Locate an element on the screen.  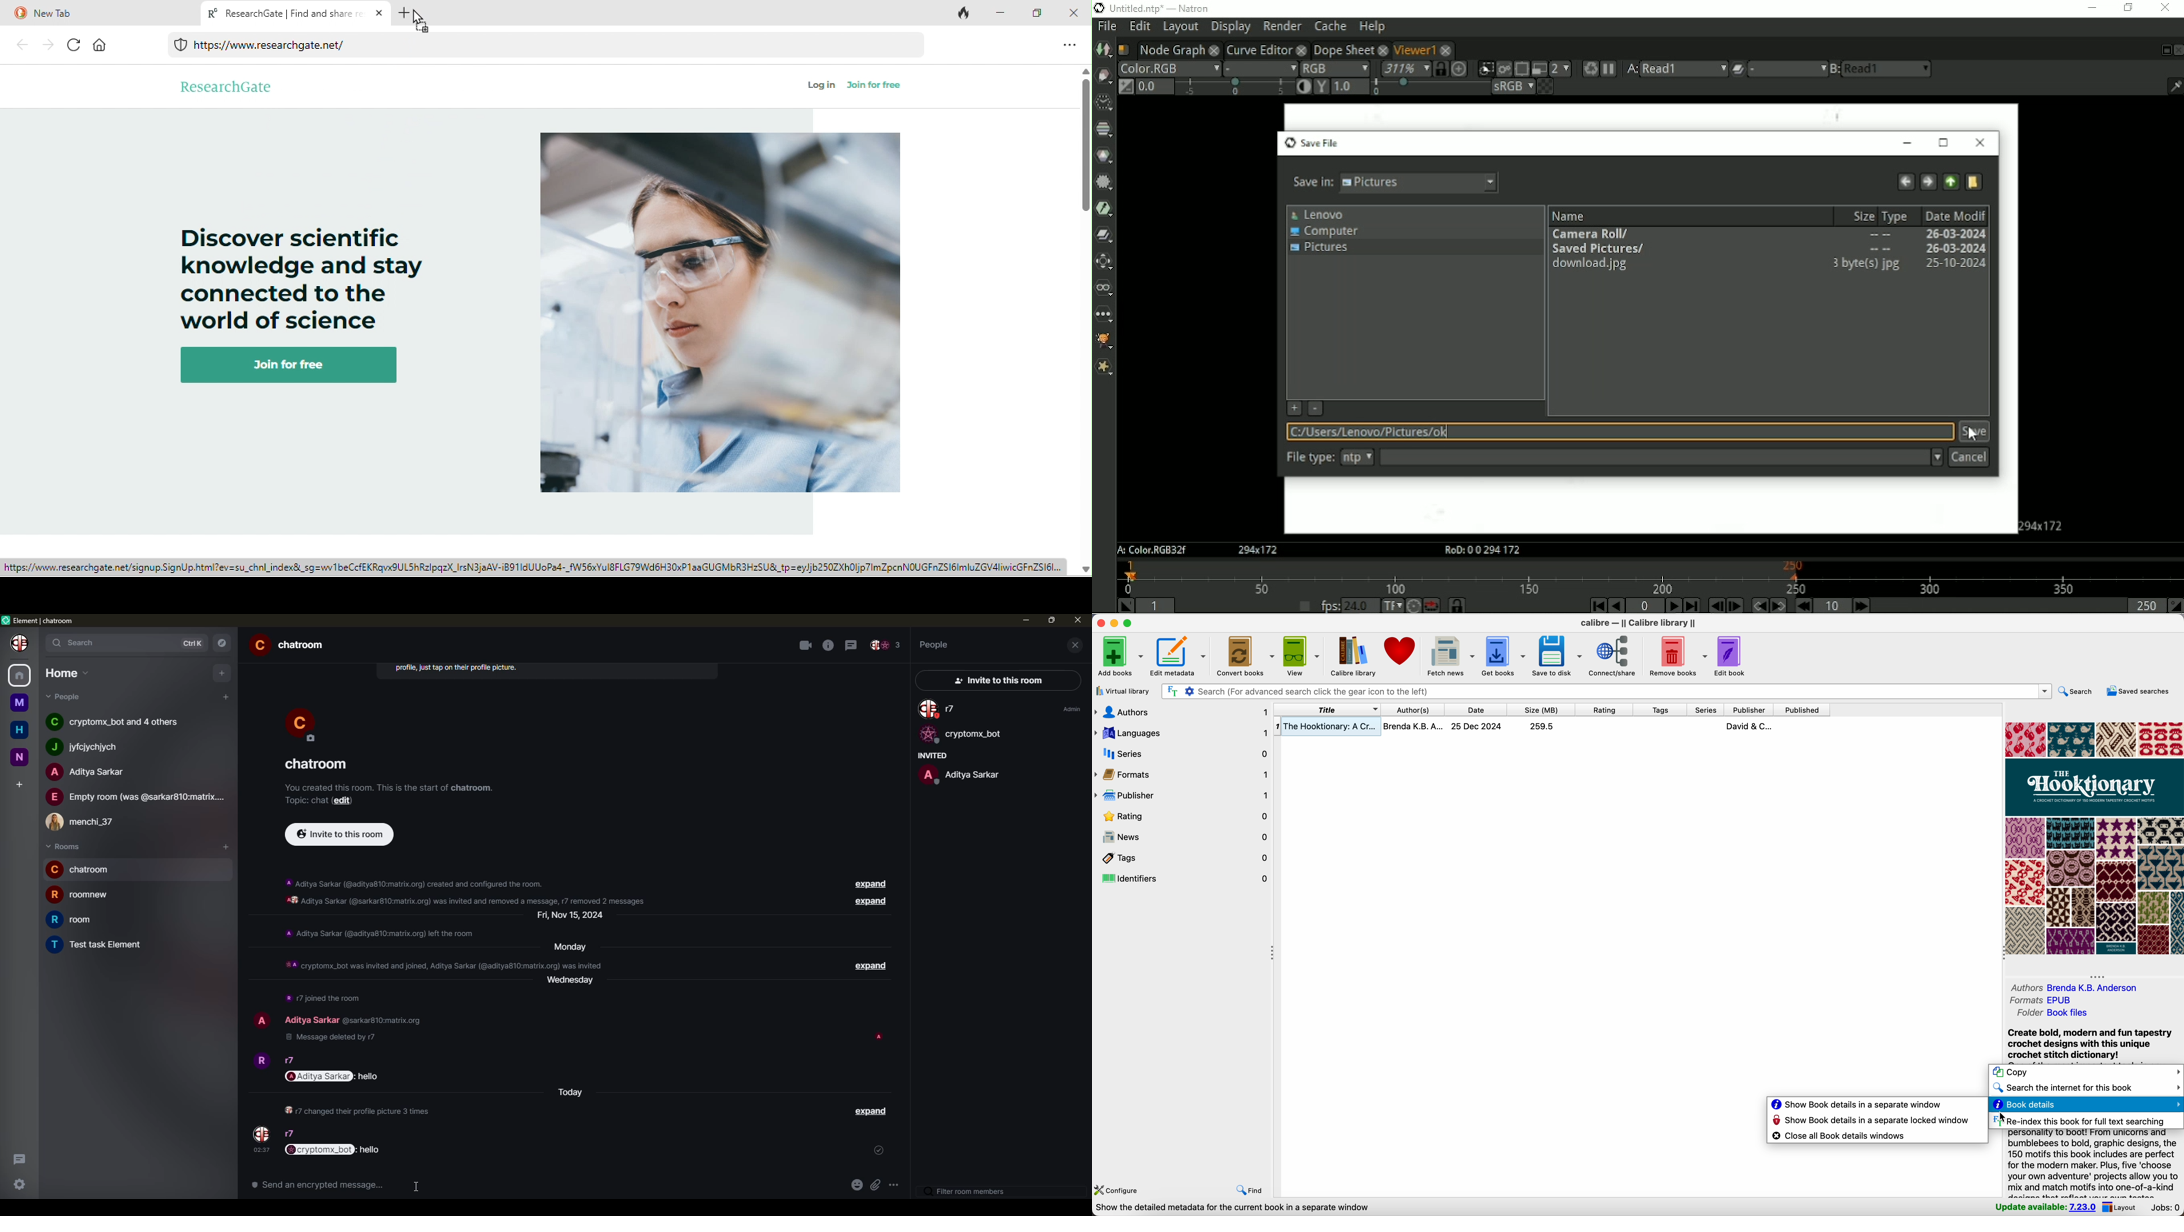
published is located at coordinates (1802, 710).